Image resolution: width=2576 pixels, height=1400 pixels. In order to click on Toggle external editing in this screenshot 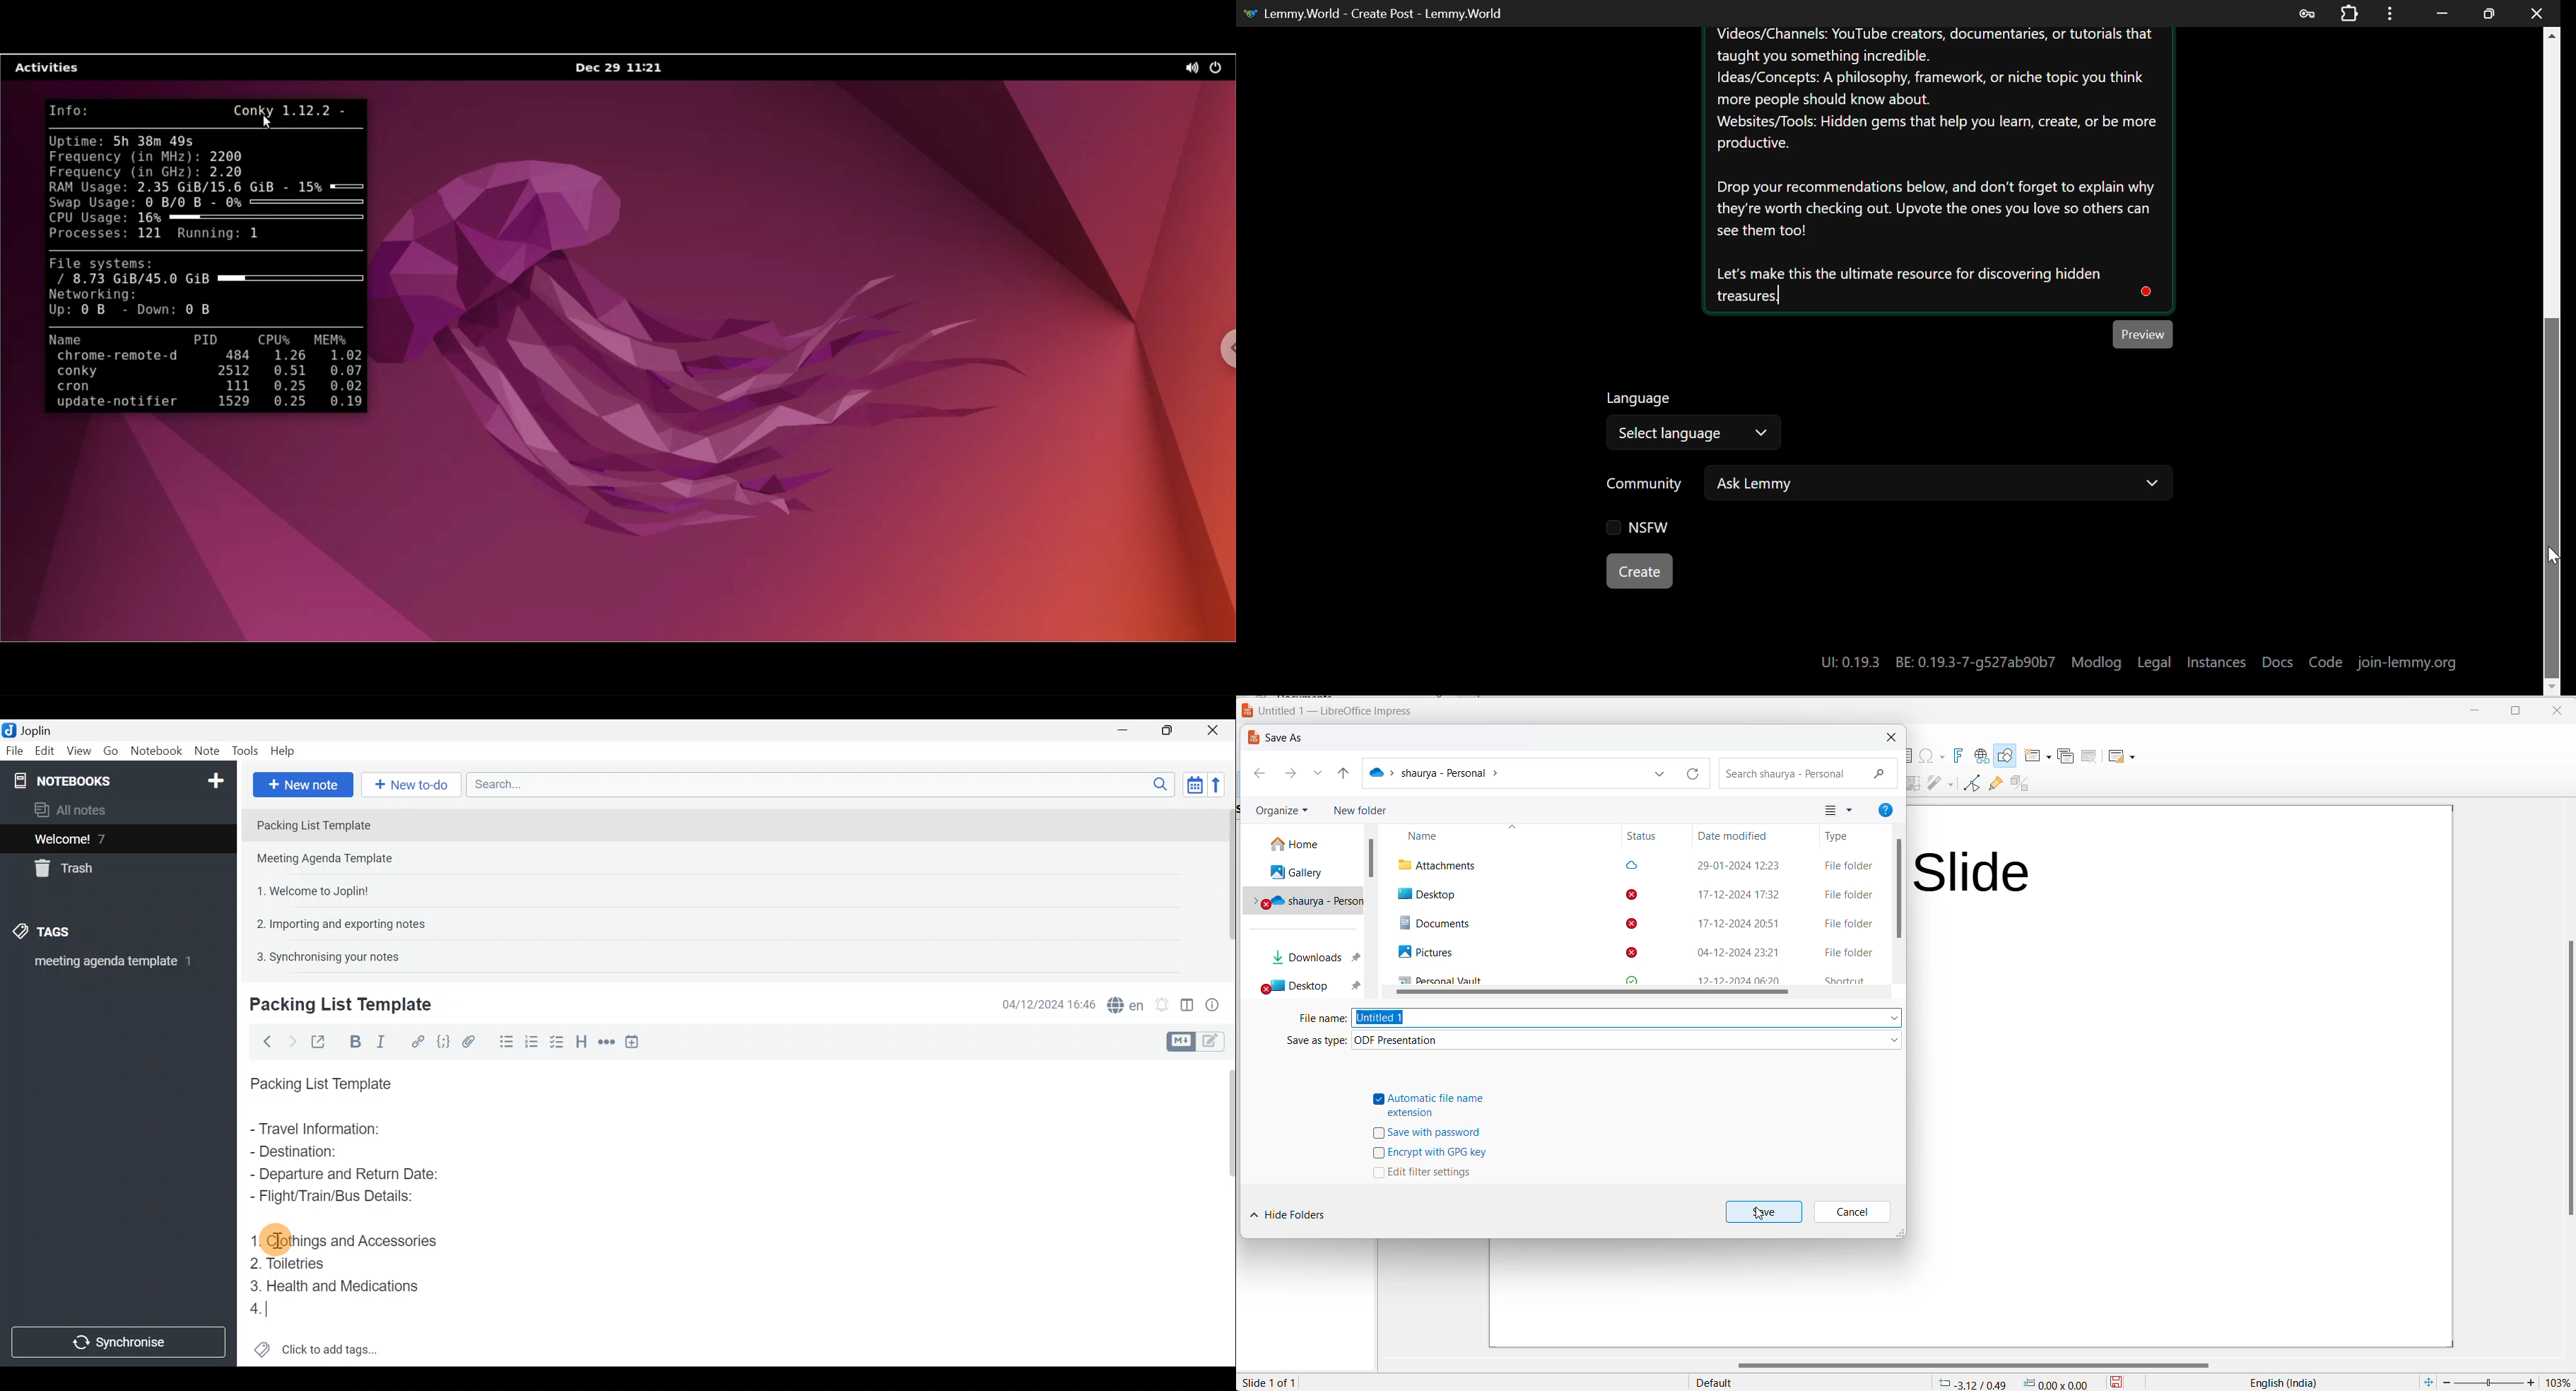, I will do `click(319, 1040)`.